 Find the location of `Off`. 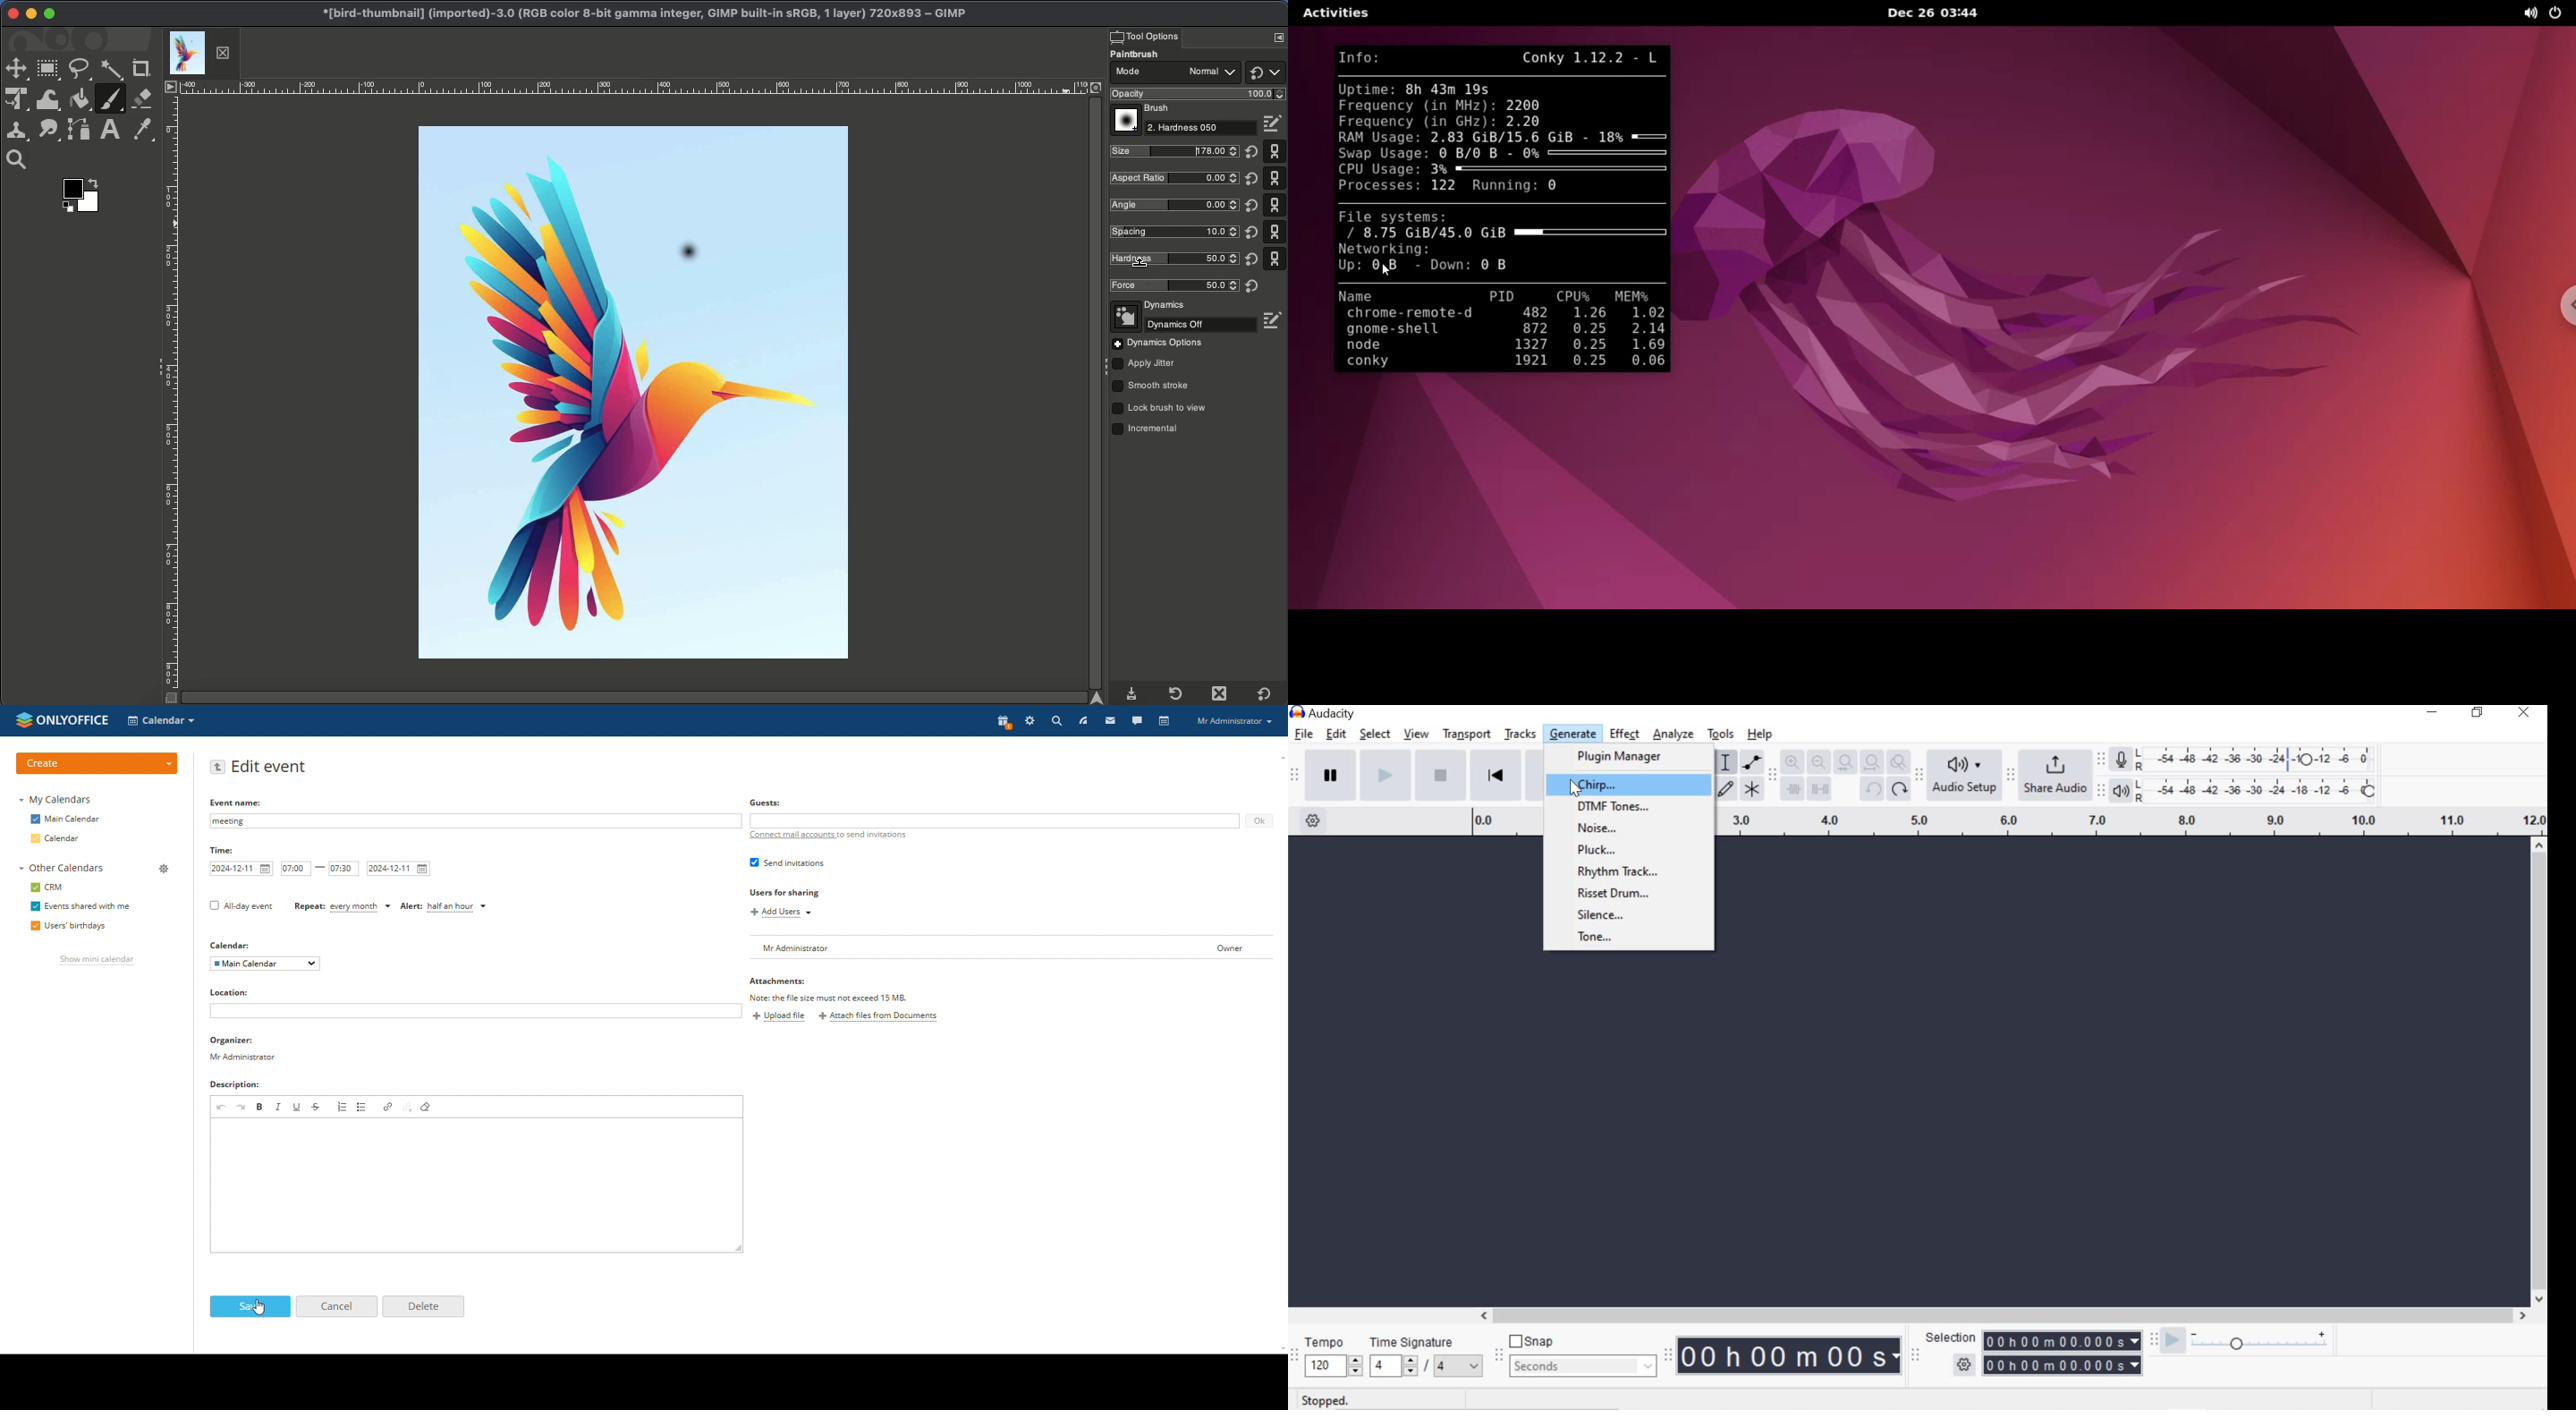

Off is located at coordinates (1184, 325).